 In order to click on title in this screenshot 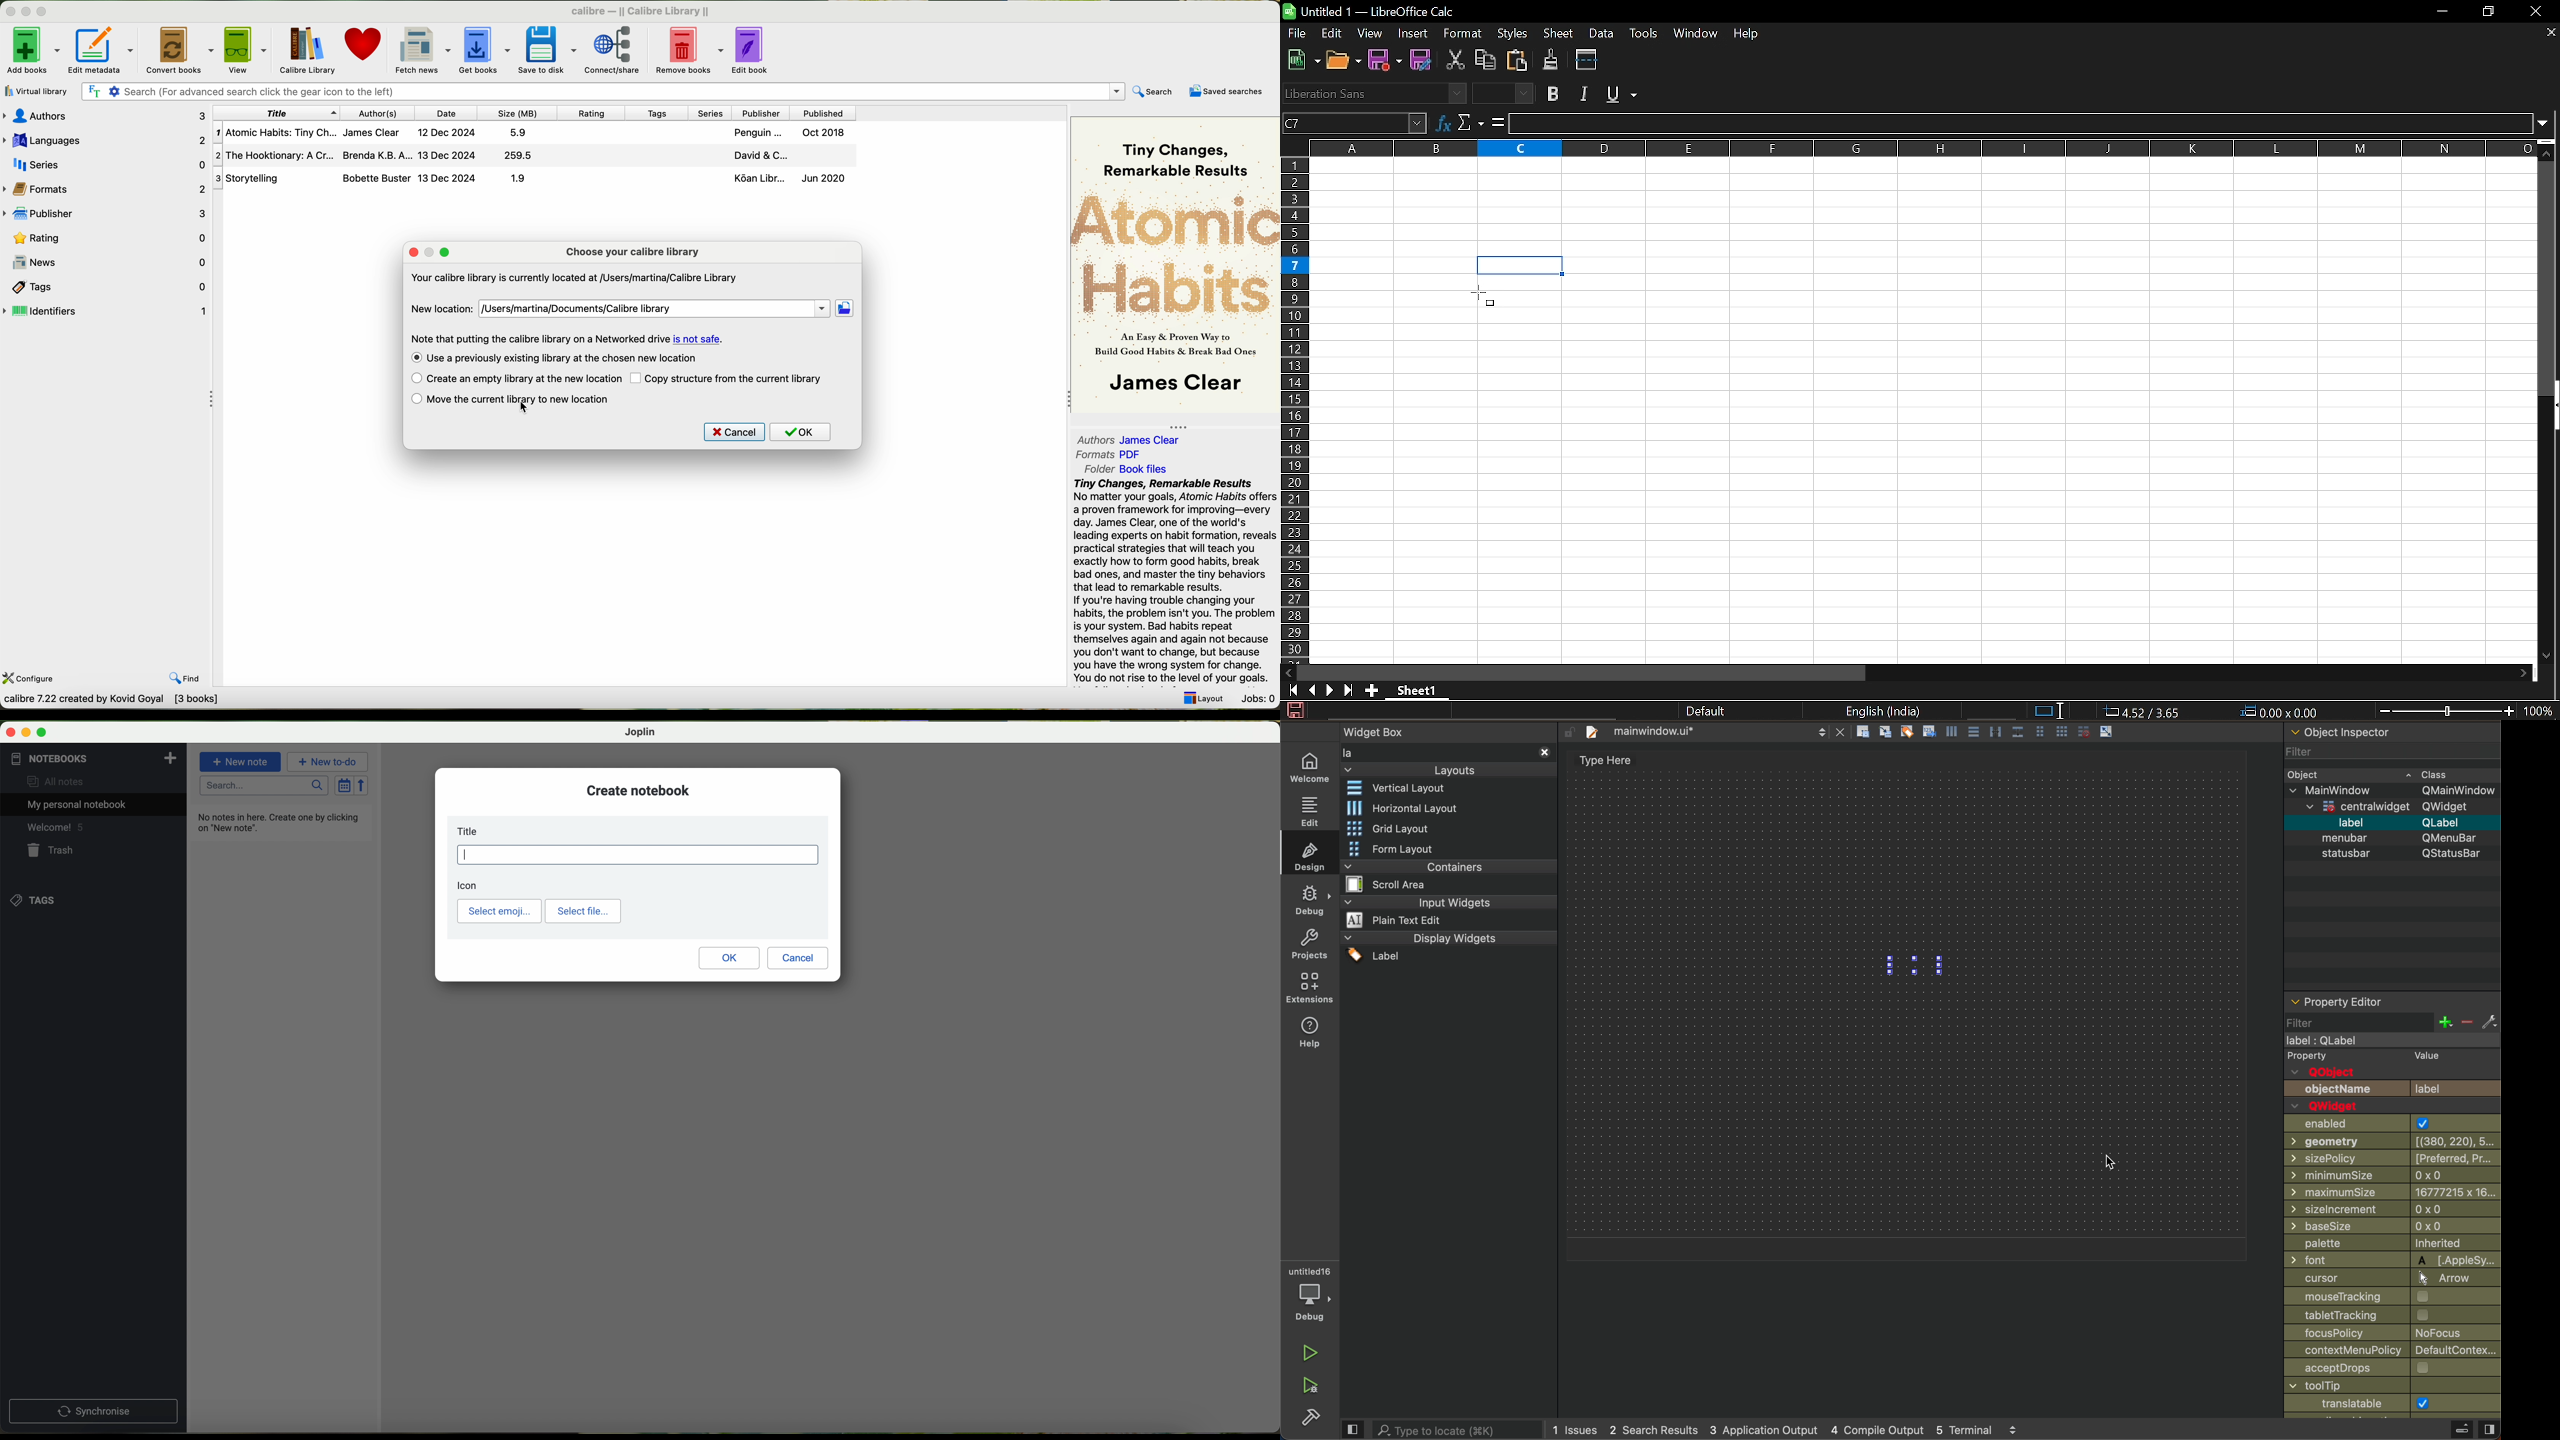, I will do `click(275, 113)`.